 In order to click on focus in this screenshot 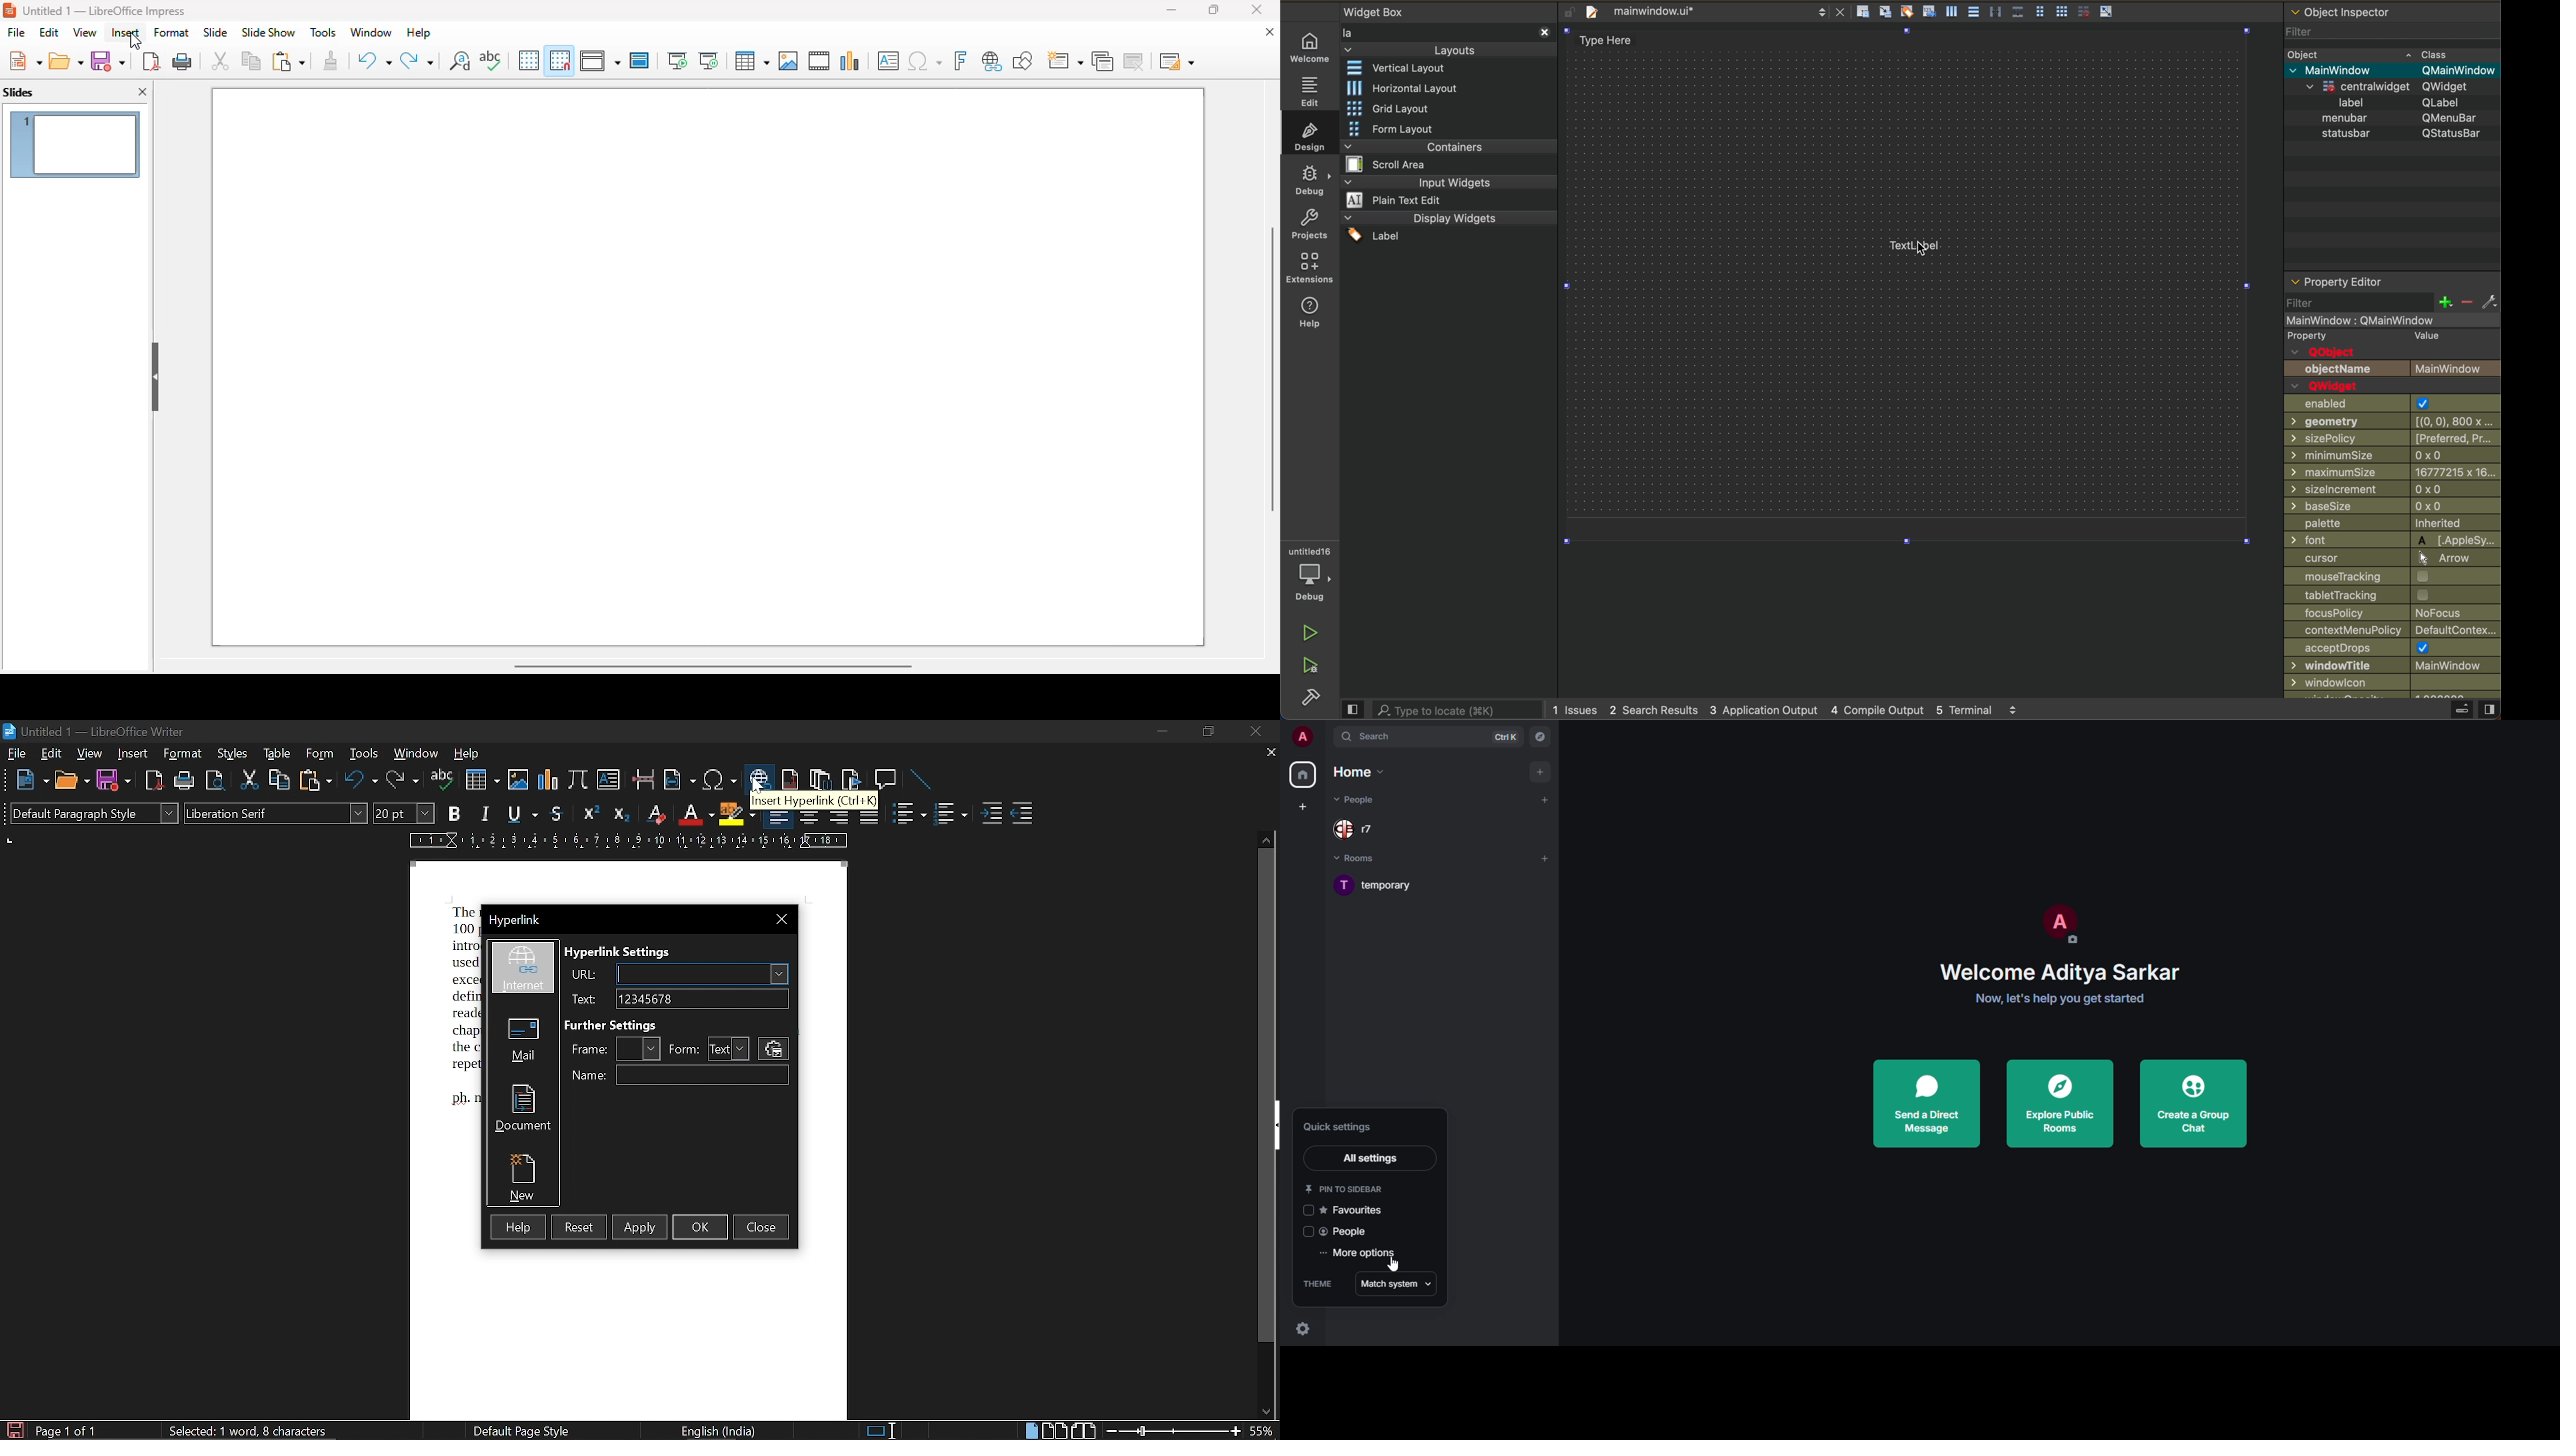, I will do `click(2384, 614)`.